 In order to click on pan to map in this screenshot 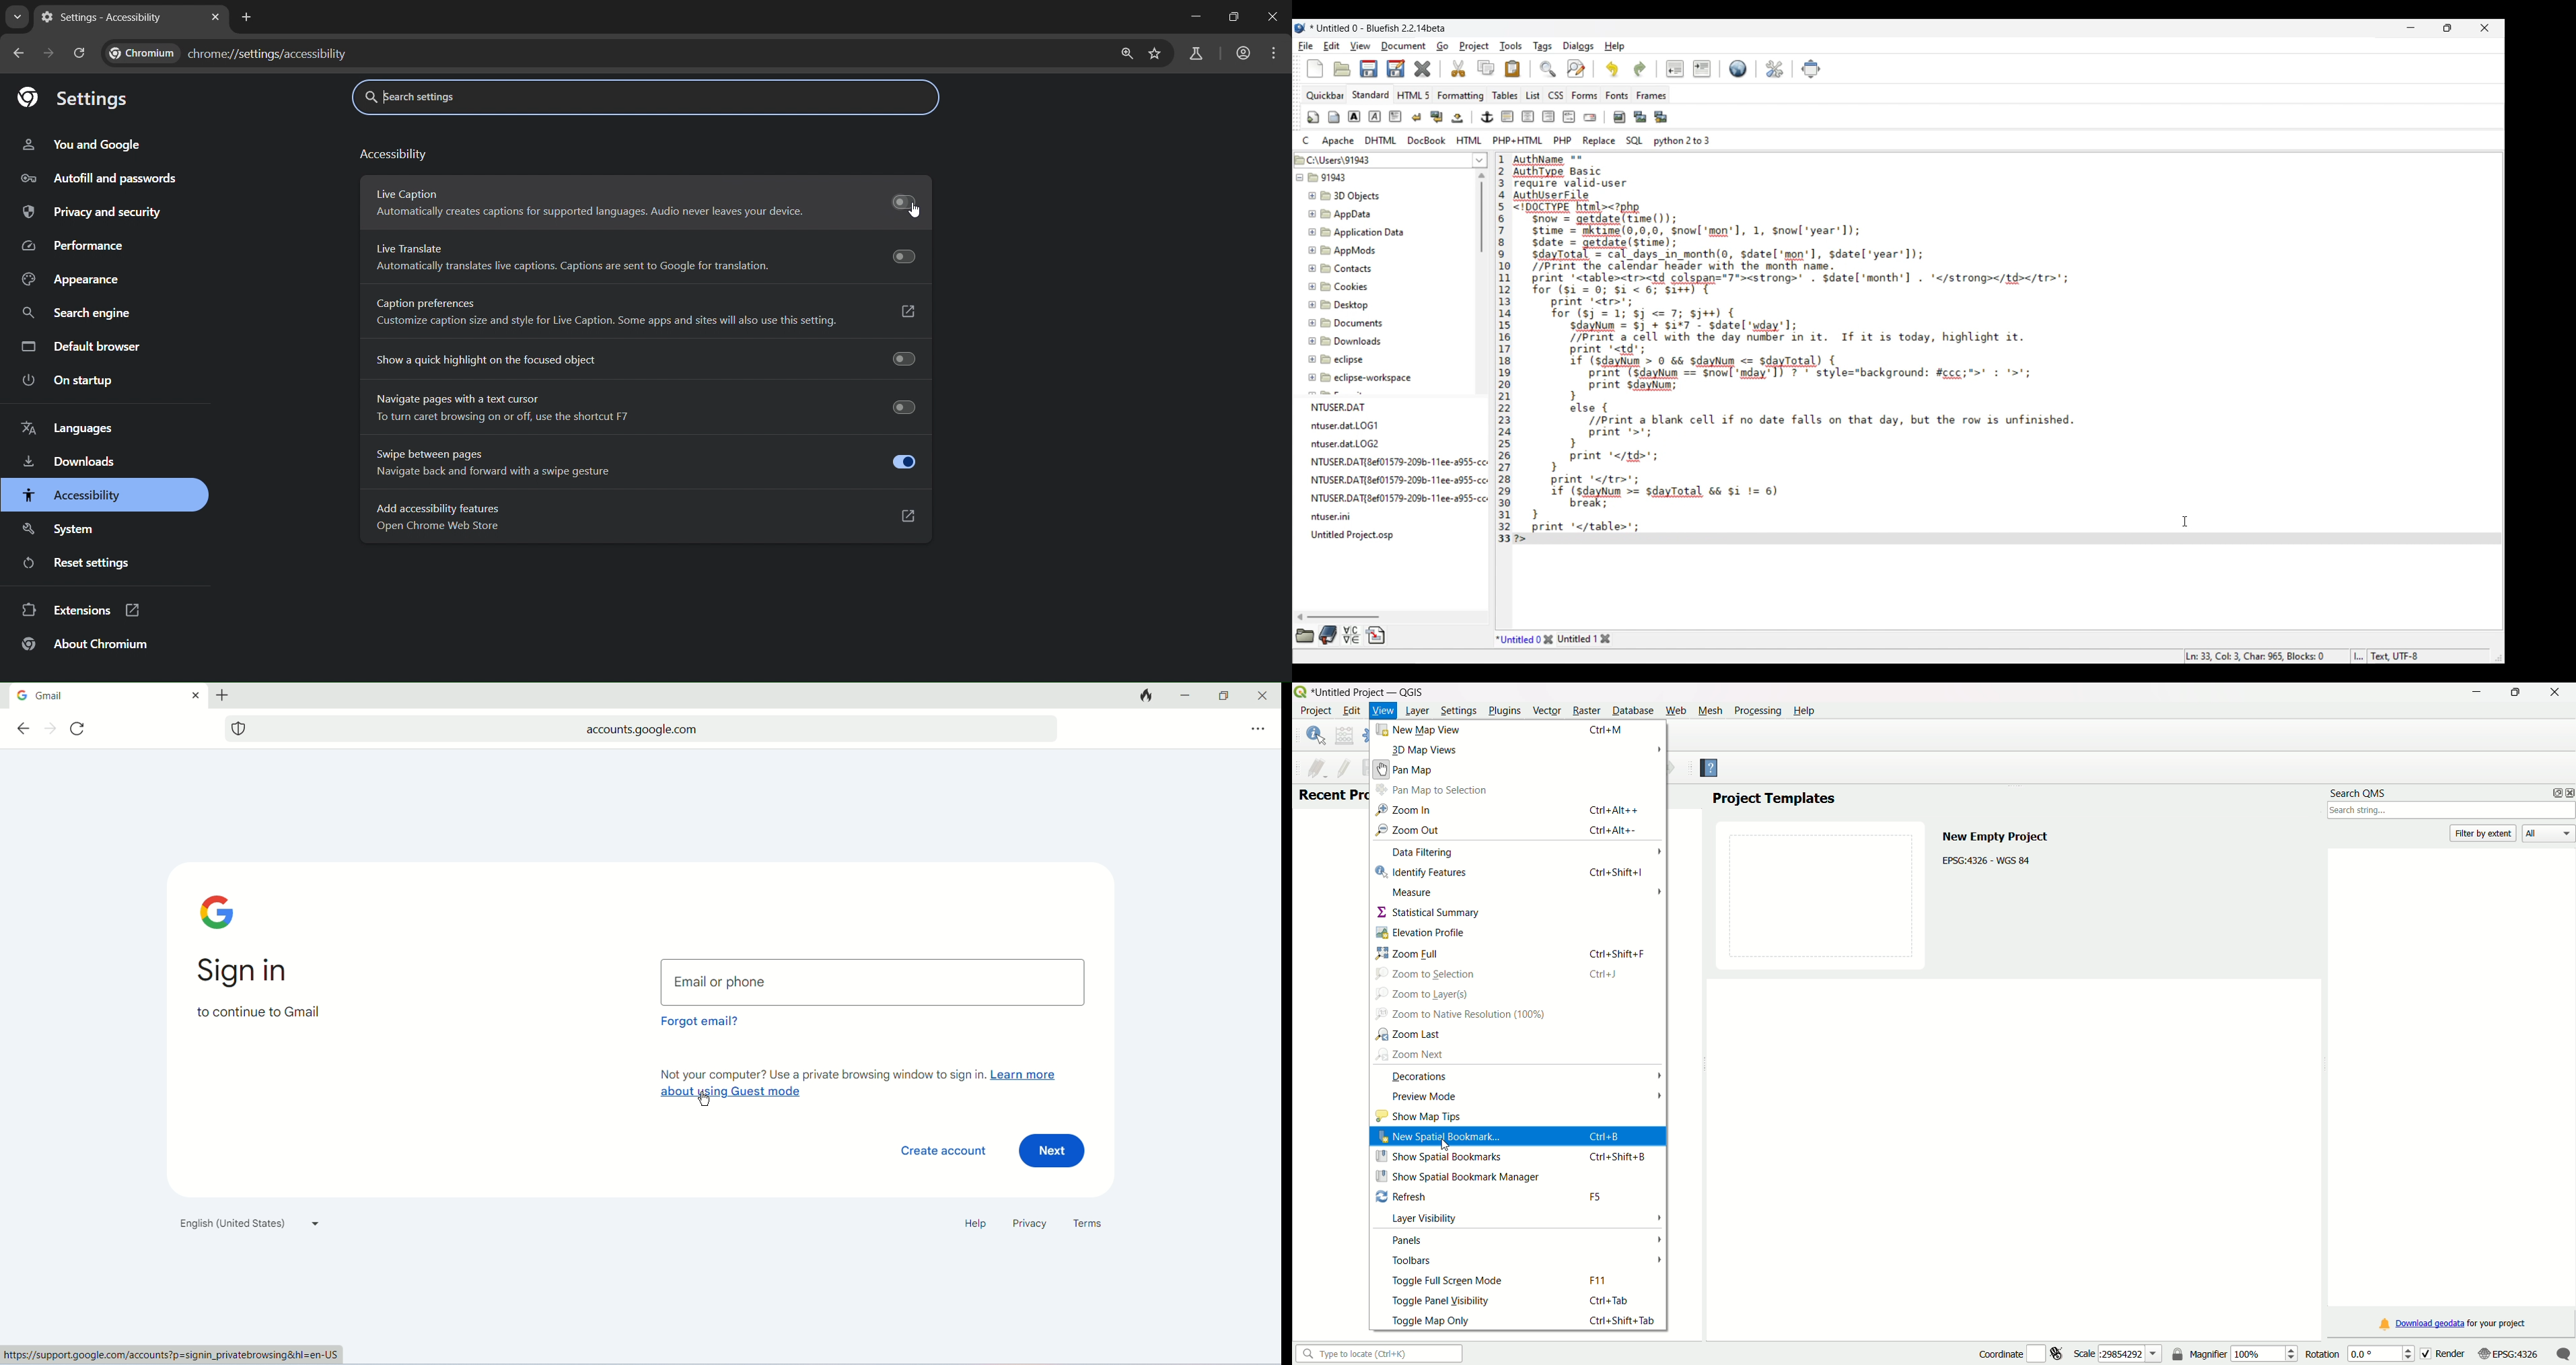, I will do `click(1433, 790)`.